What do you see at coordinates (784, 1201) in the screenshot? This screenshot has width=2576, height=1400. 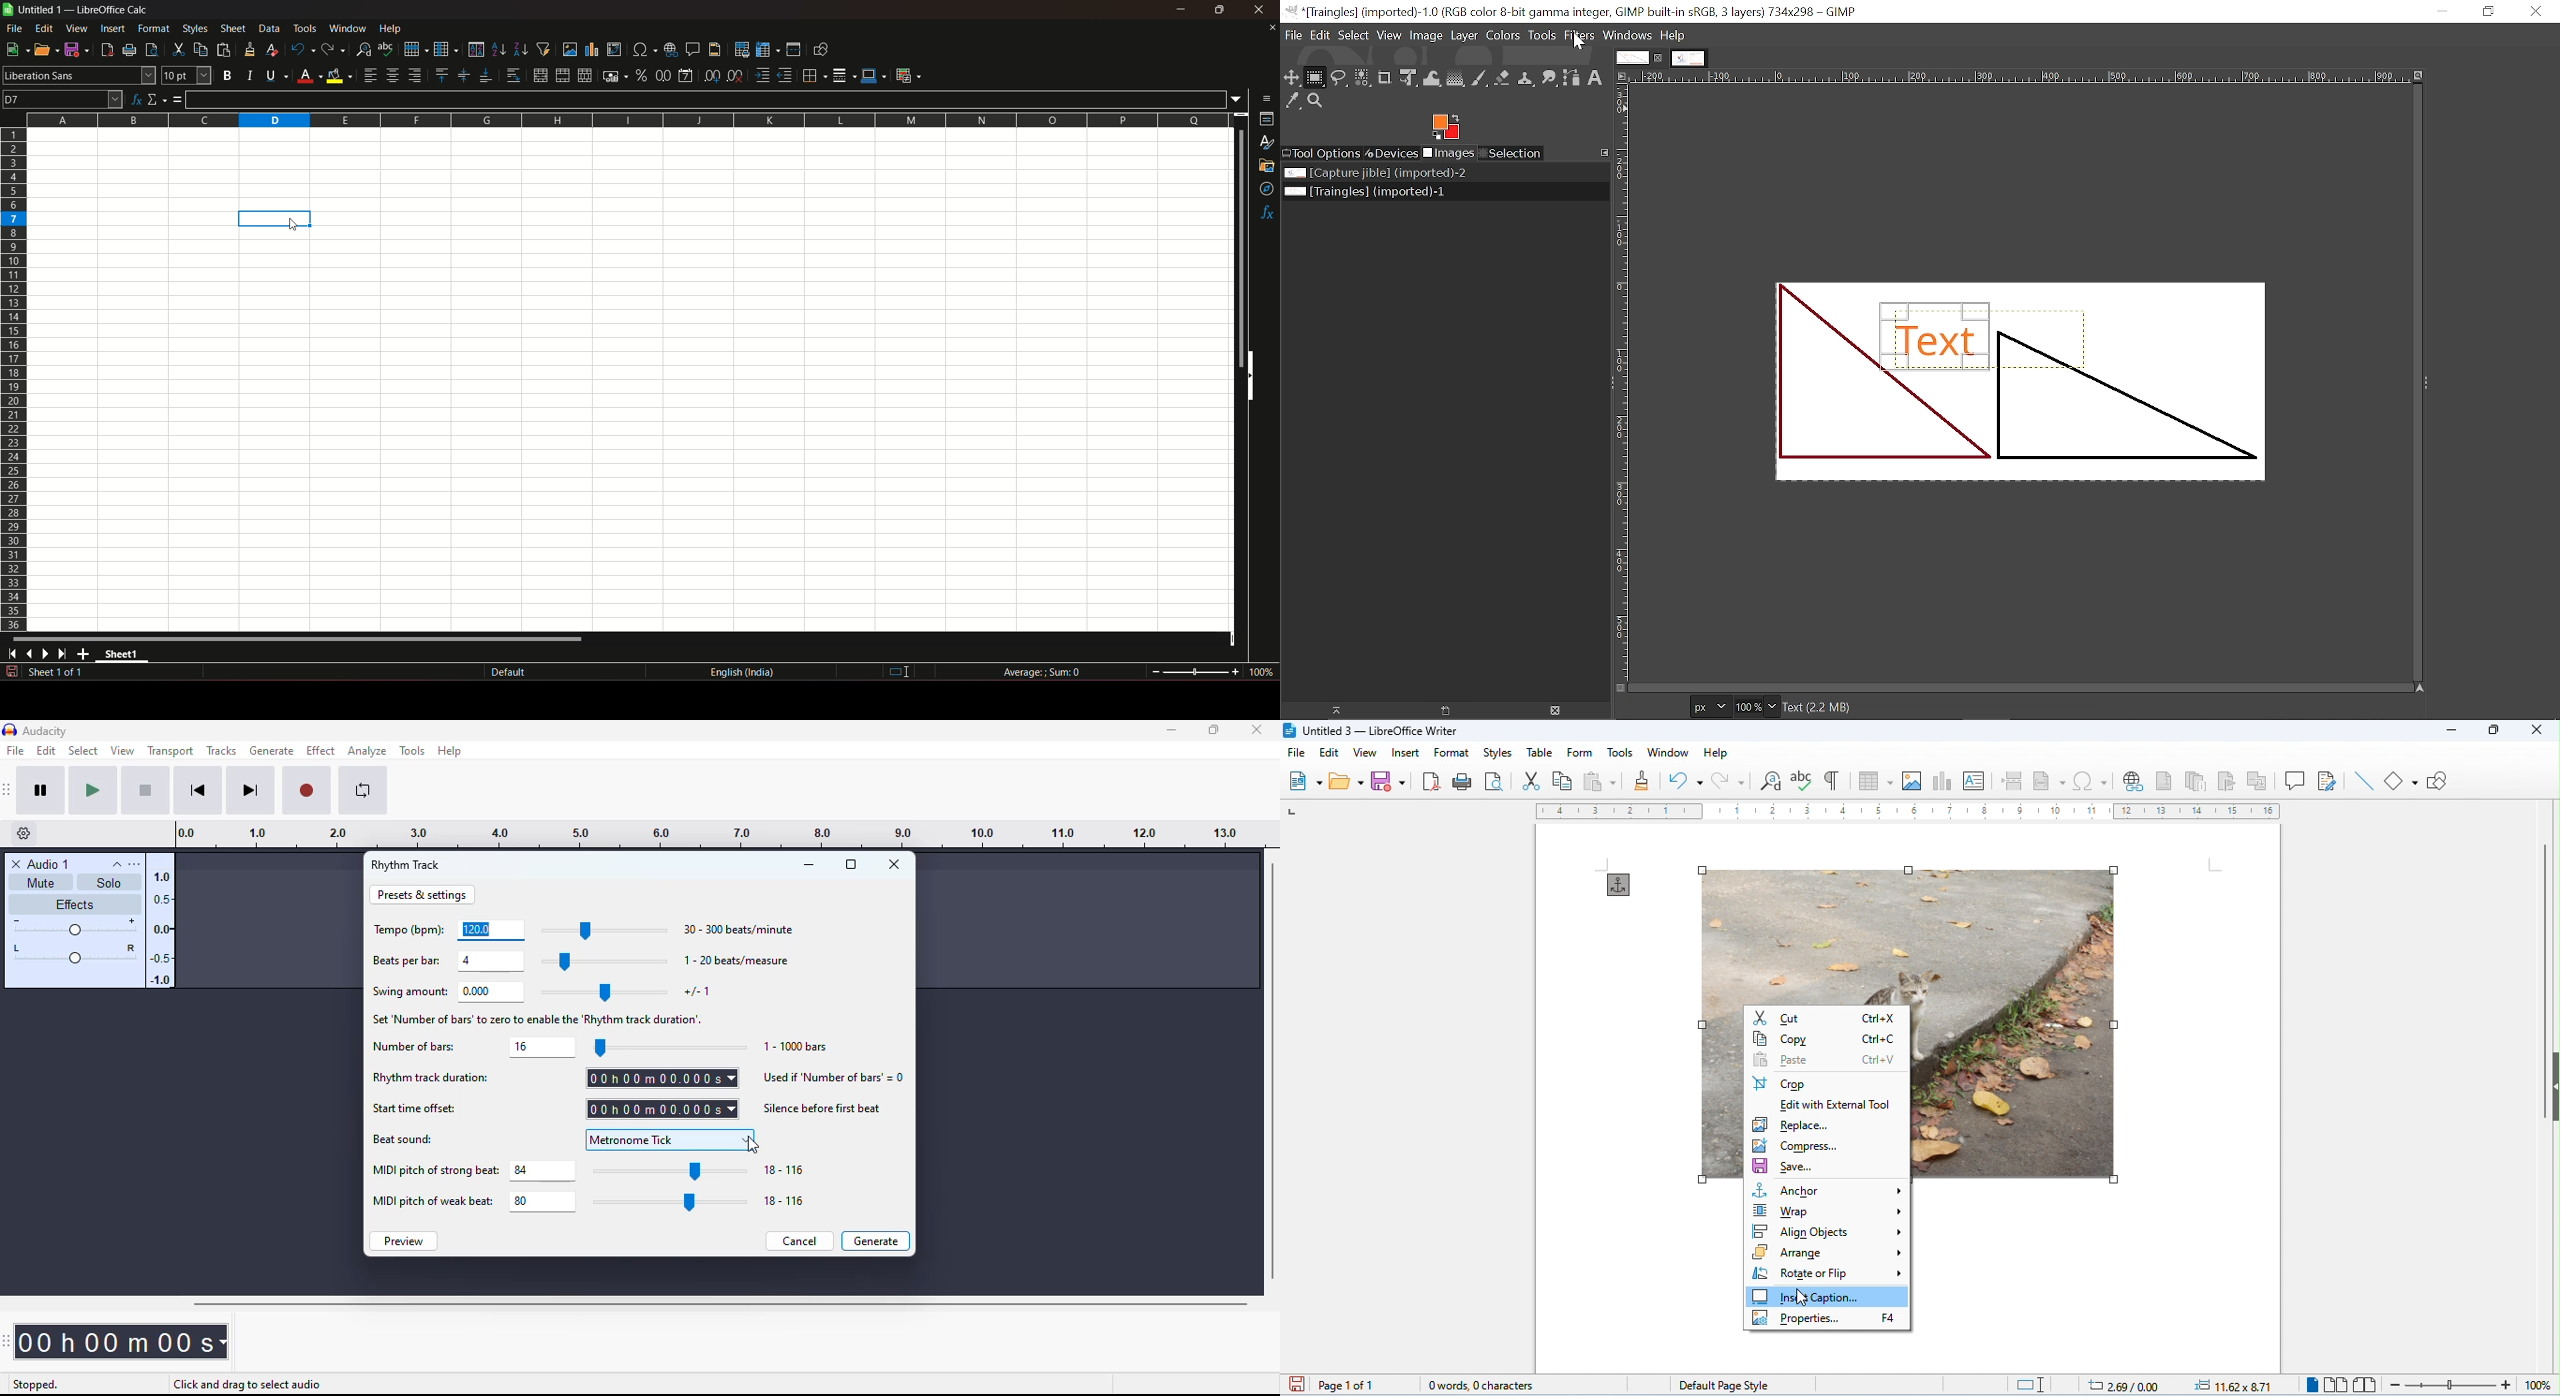 I see `18-116` at bounding box center [784, 1201].